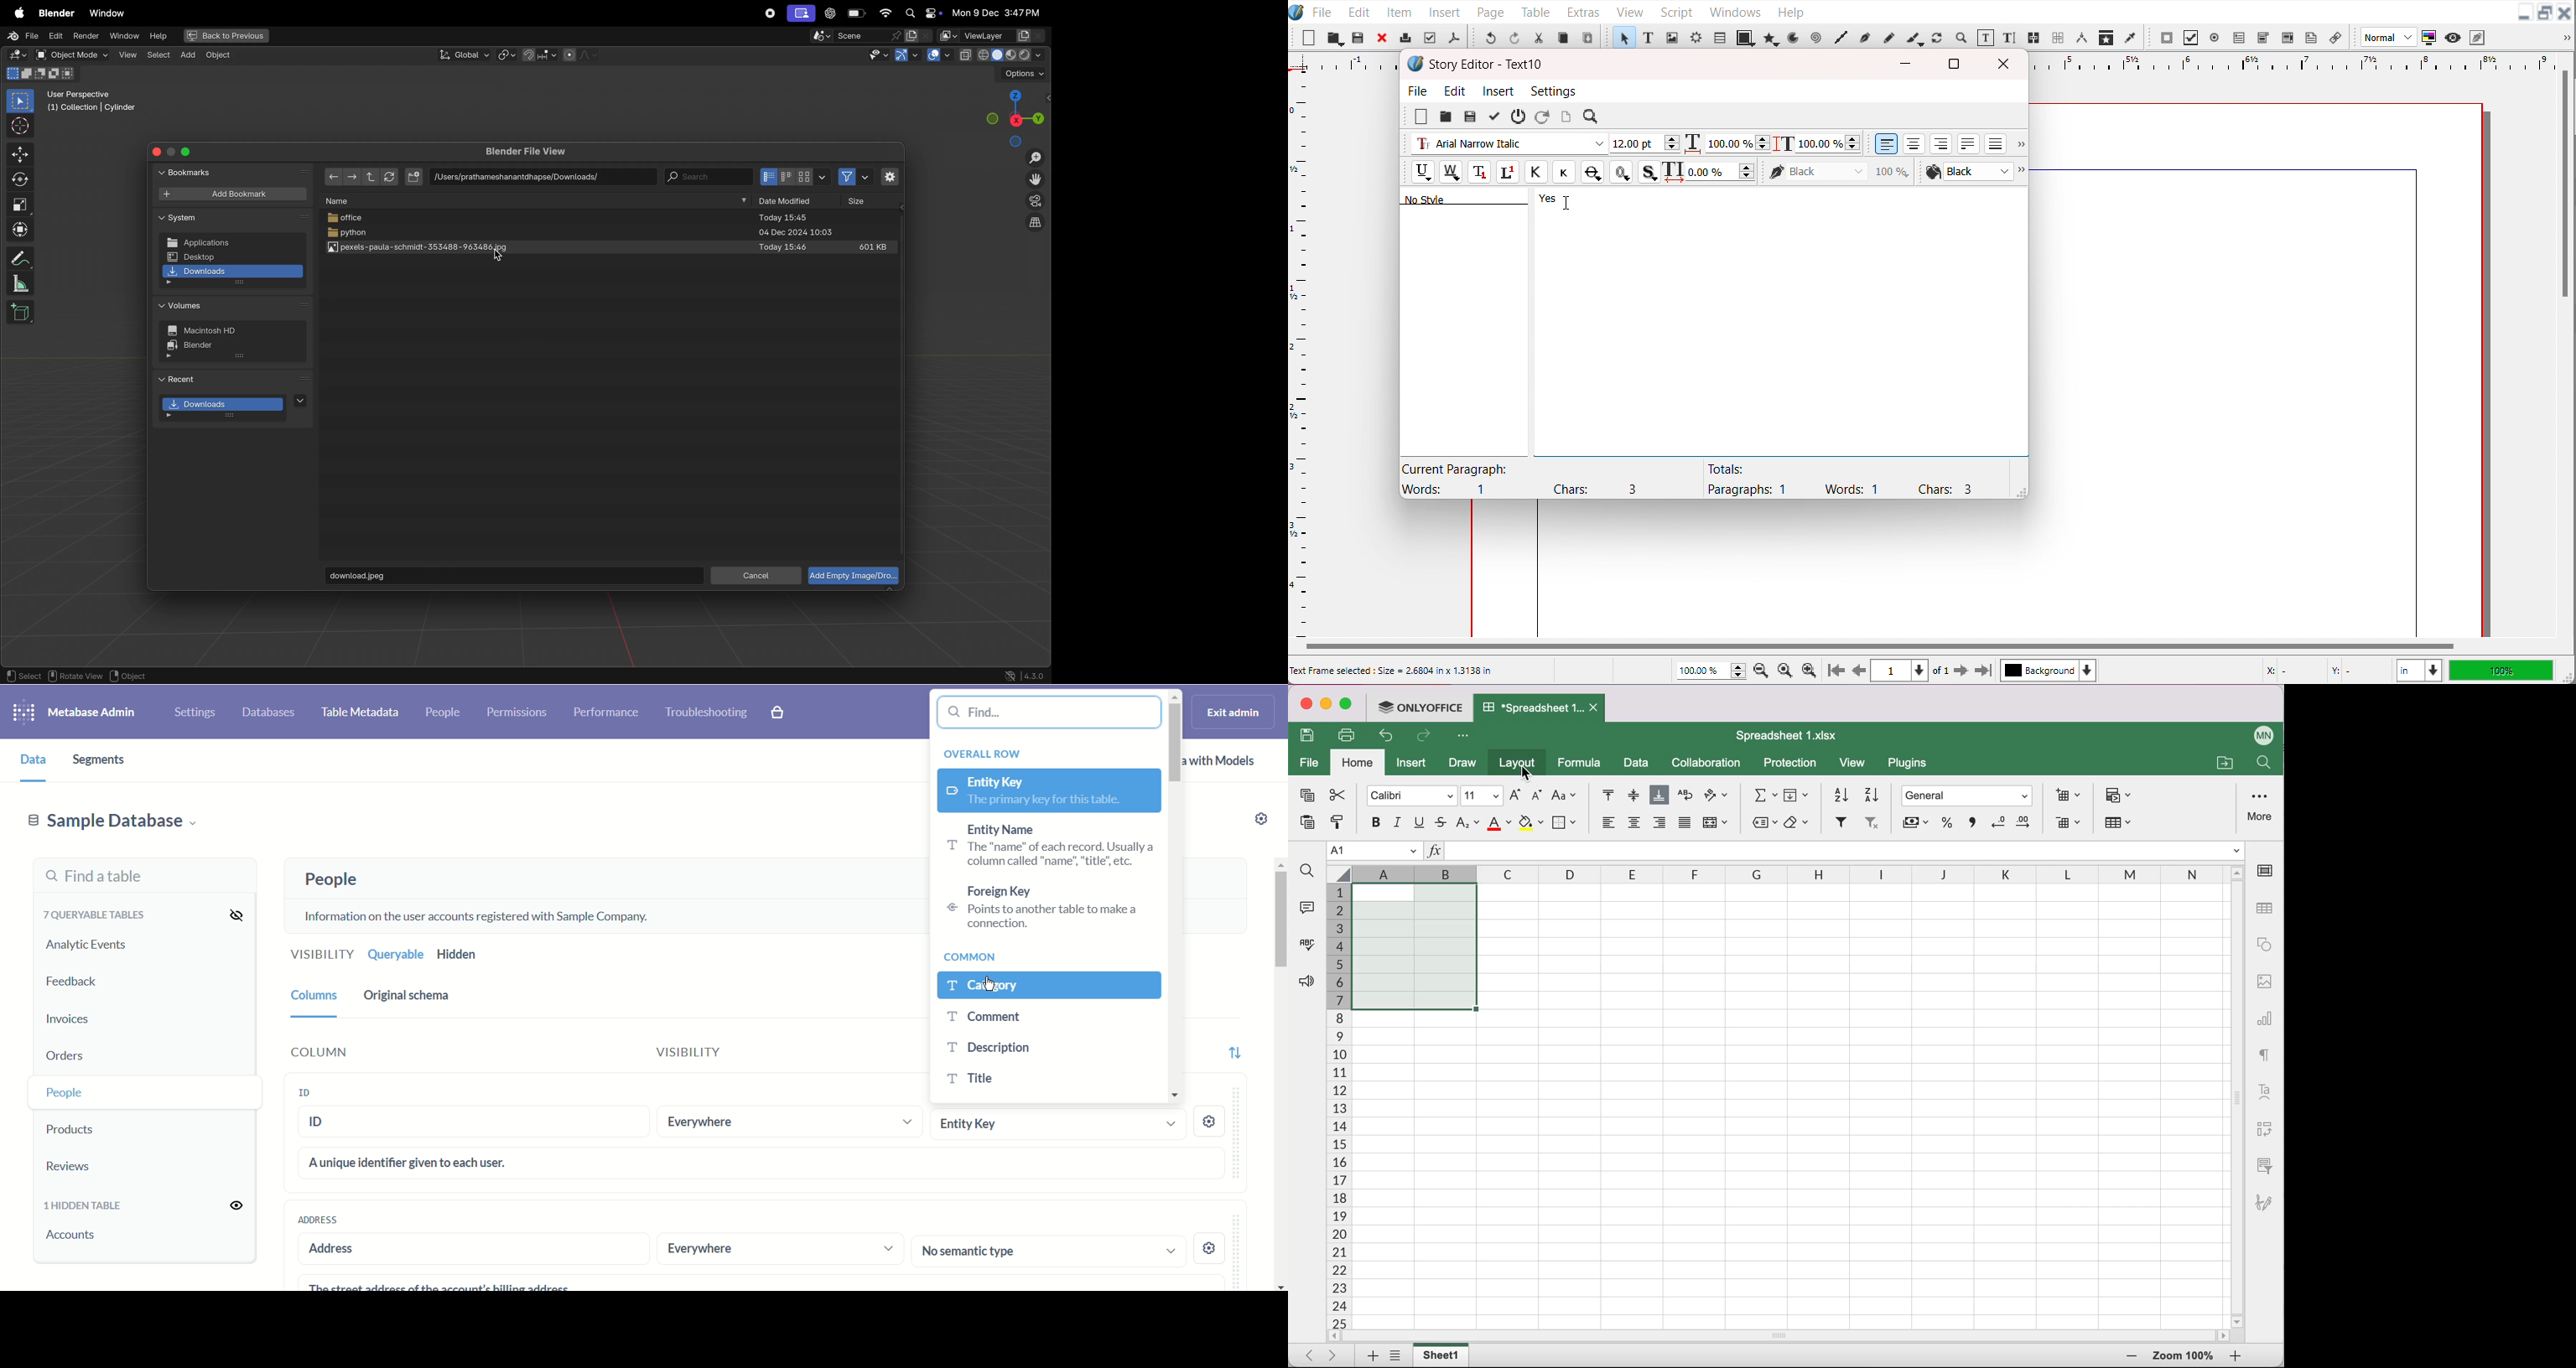  Describe the element at coordinates (179, 218) in the screenshot. I see `system` at that location.